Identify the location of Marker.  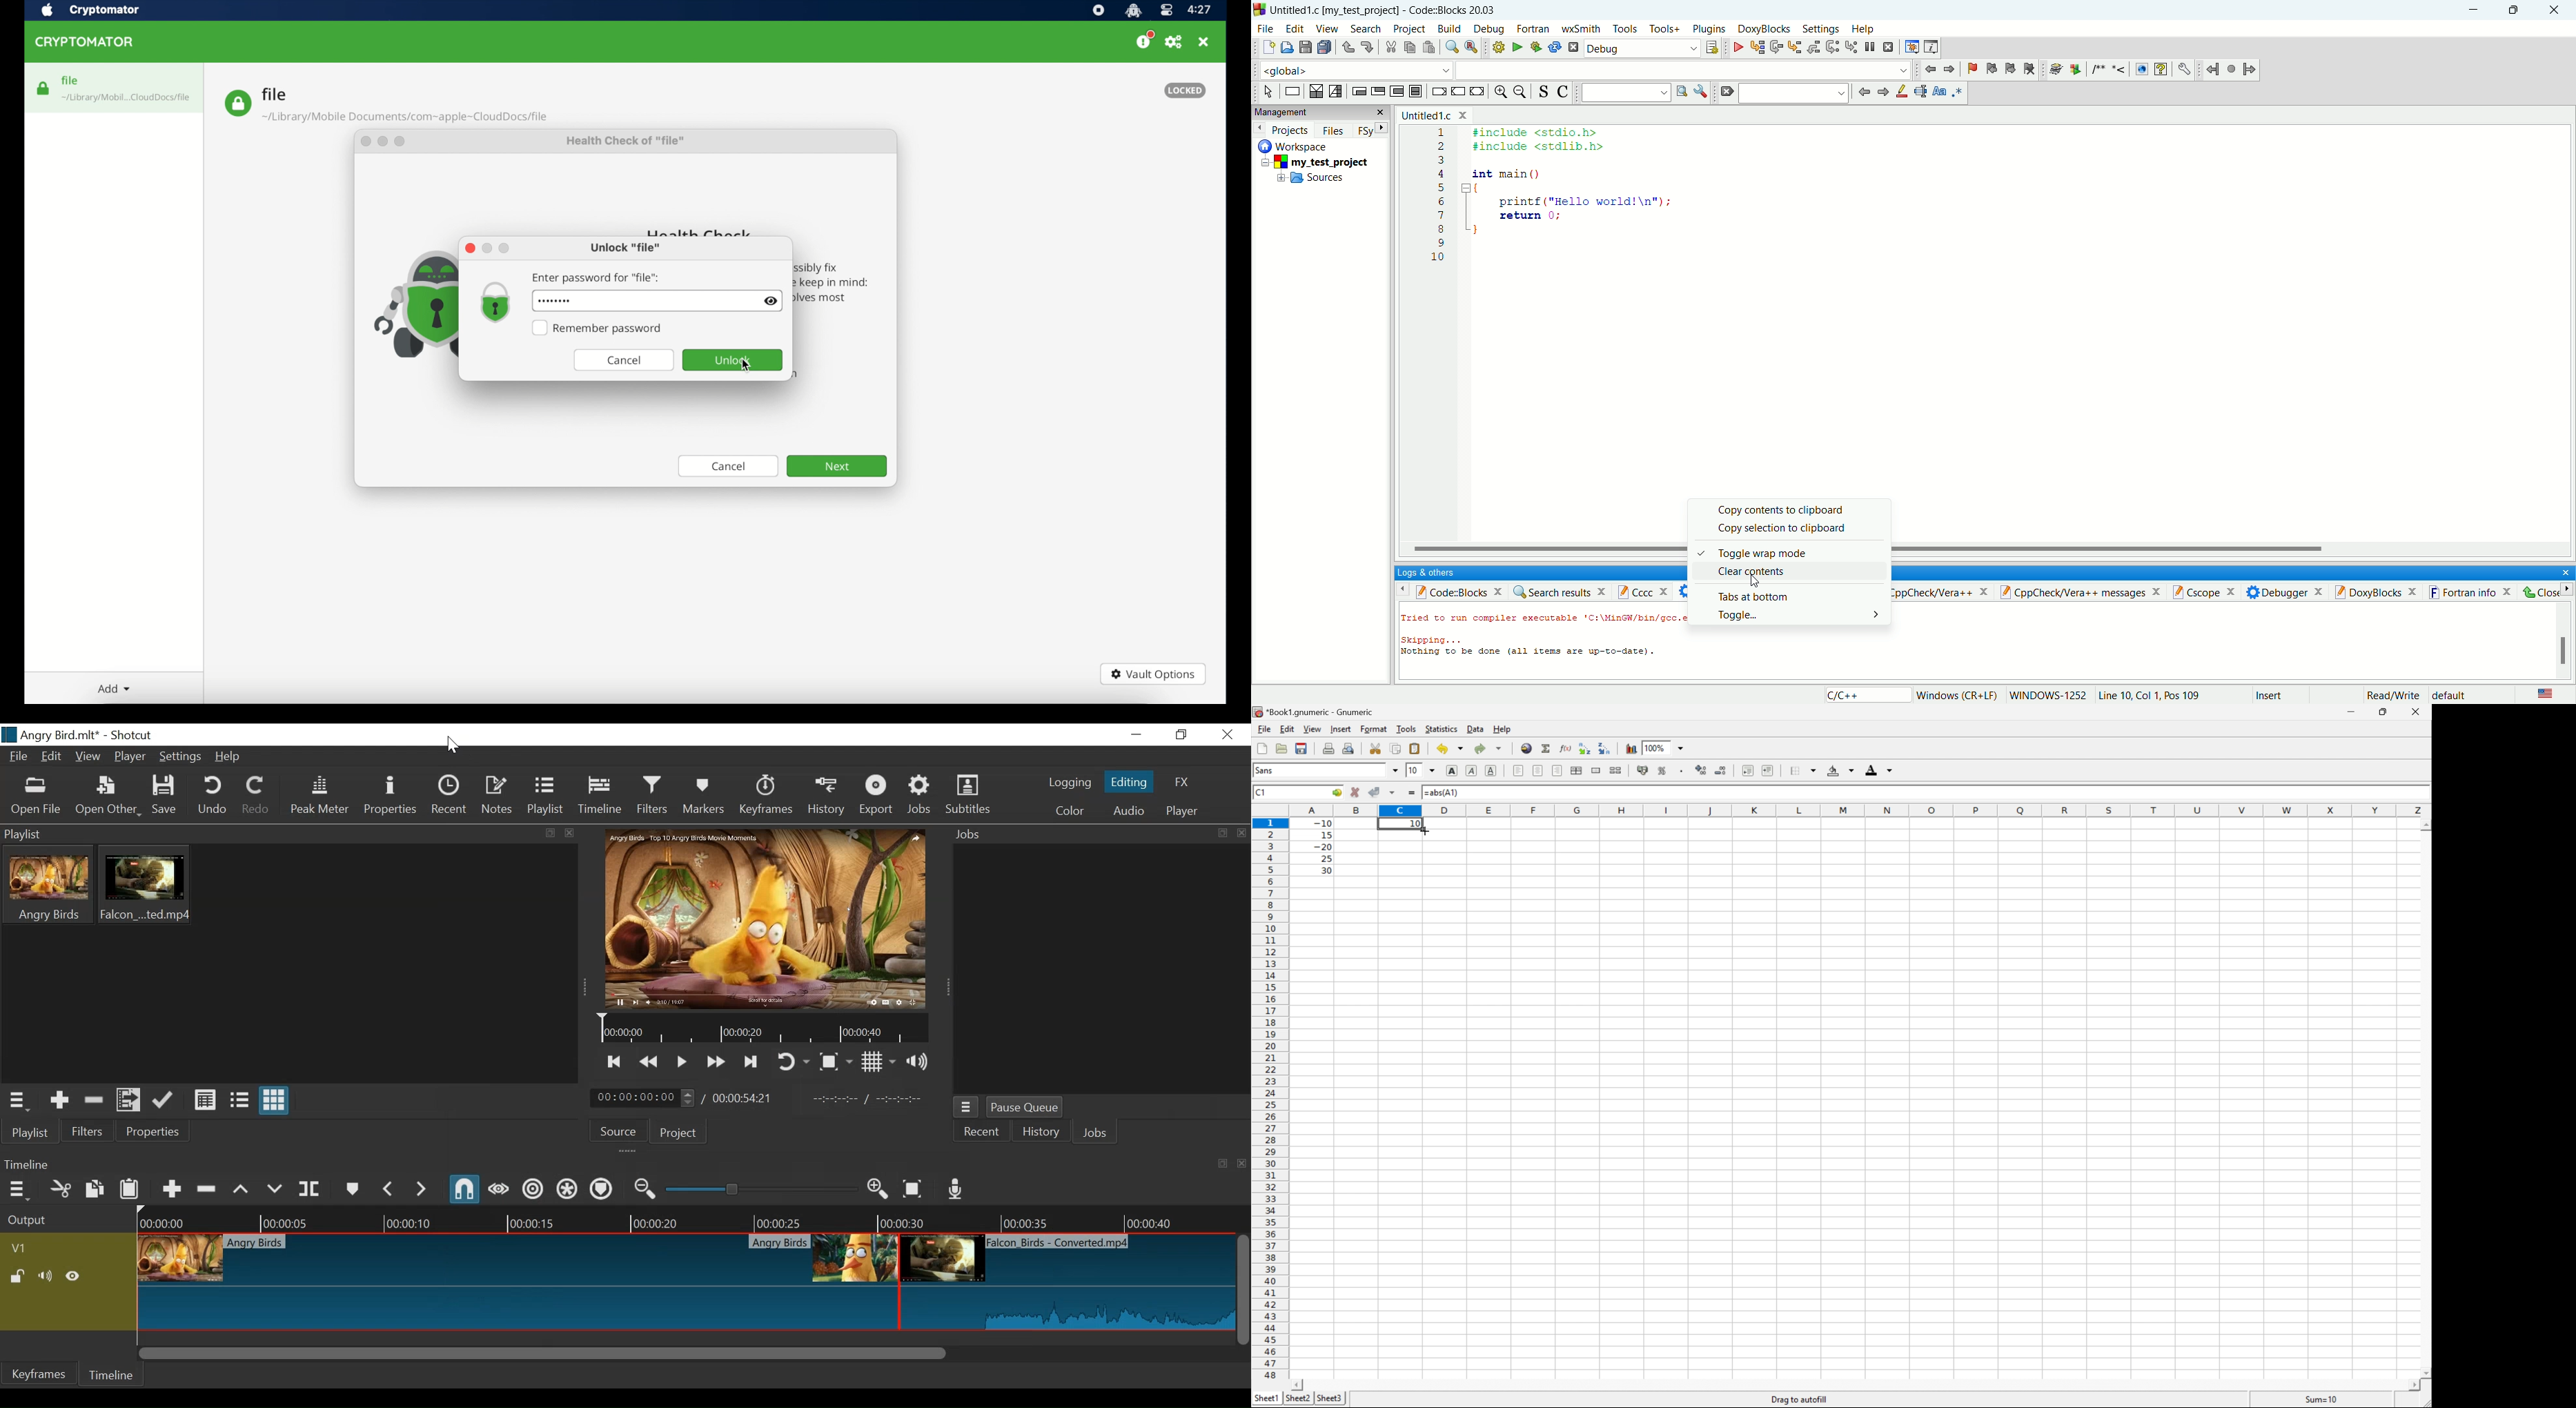
(353, 1191).